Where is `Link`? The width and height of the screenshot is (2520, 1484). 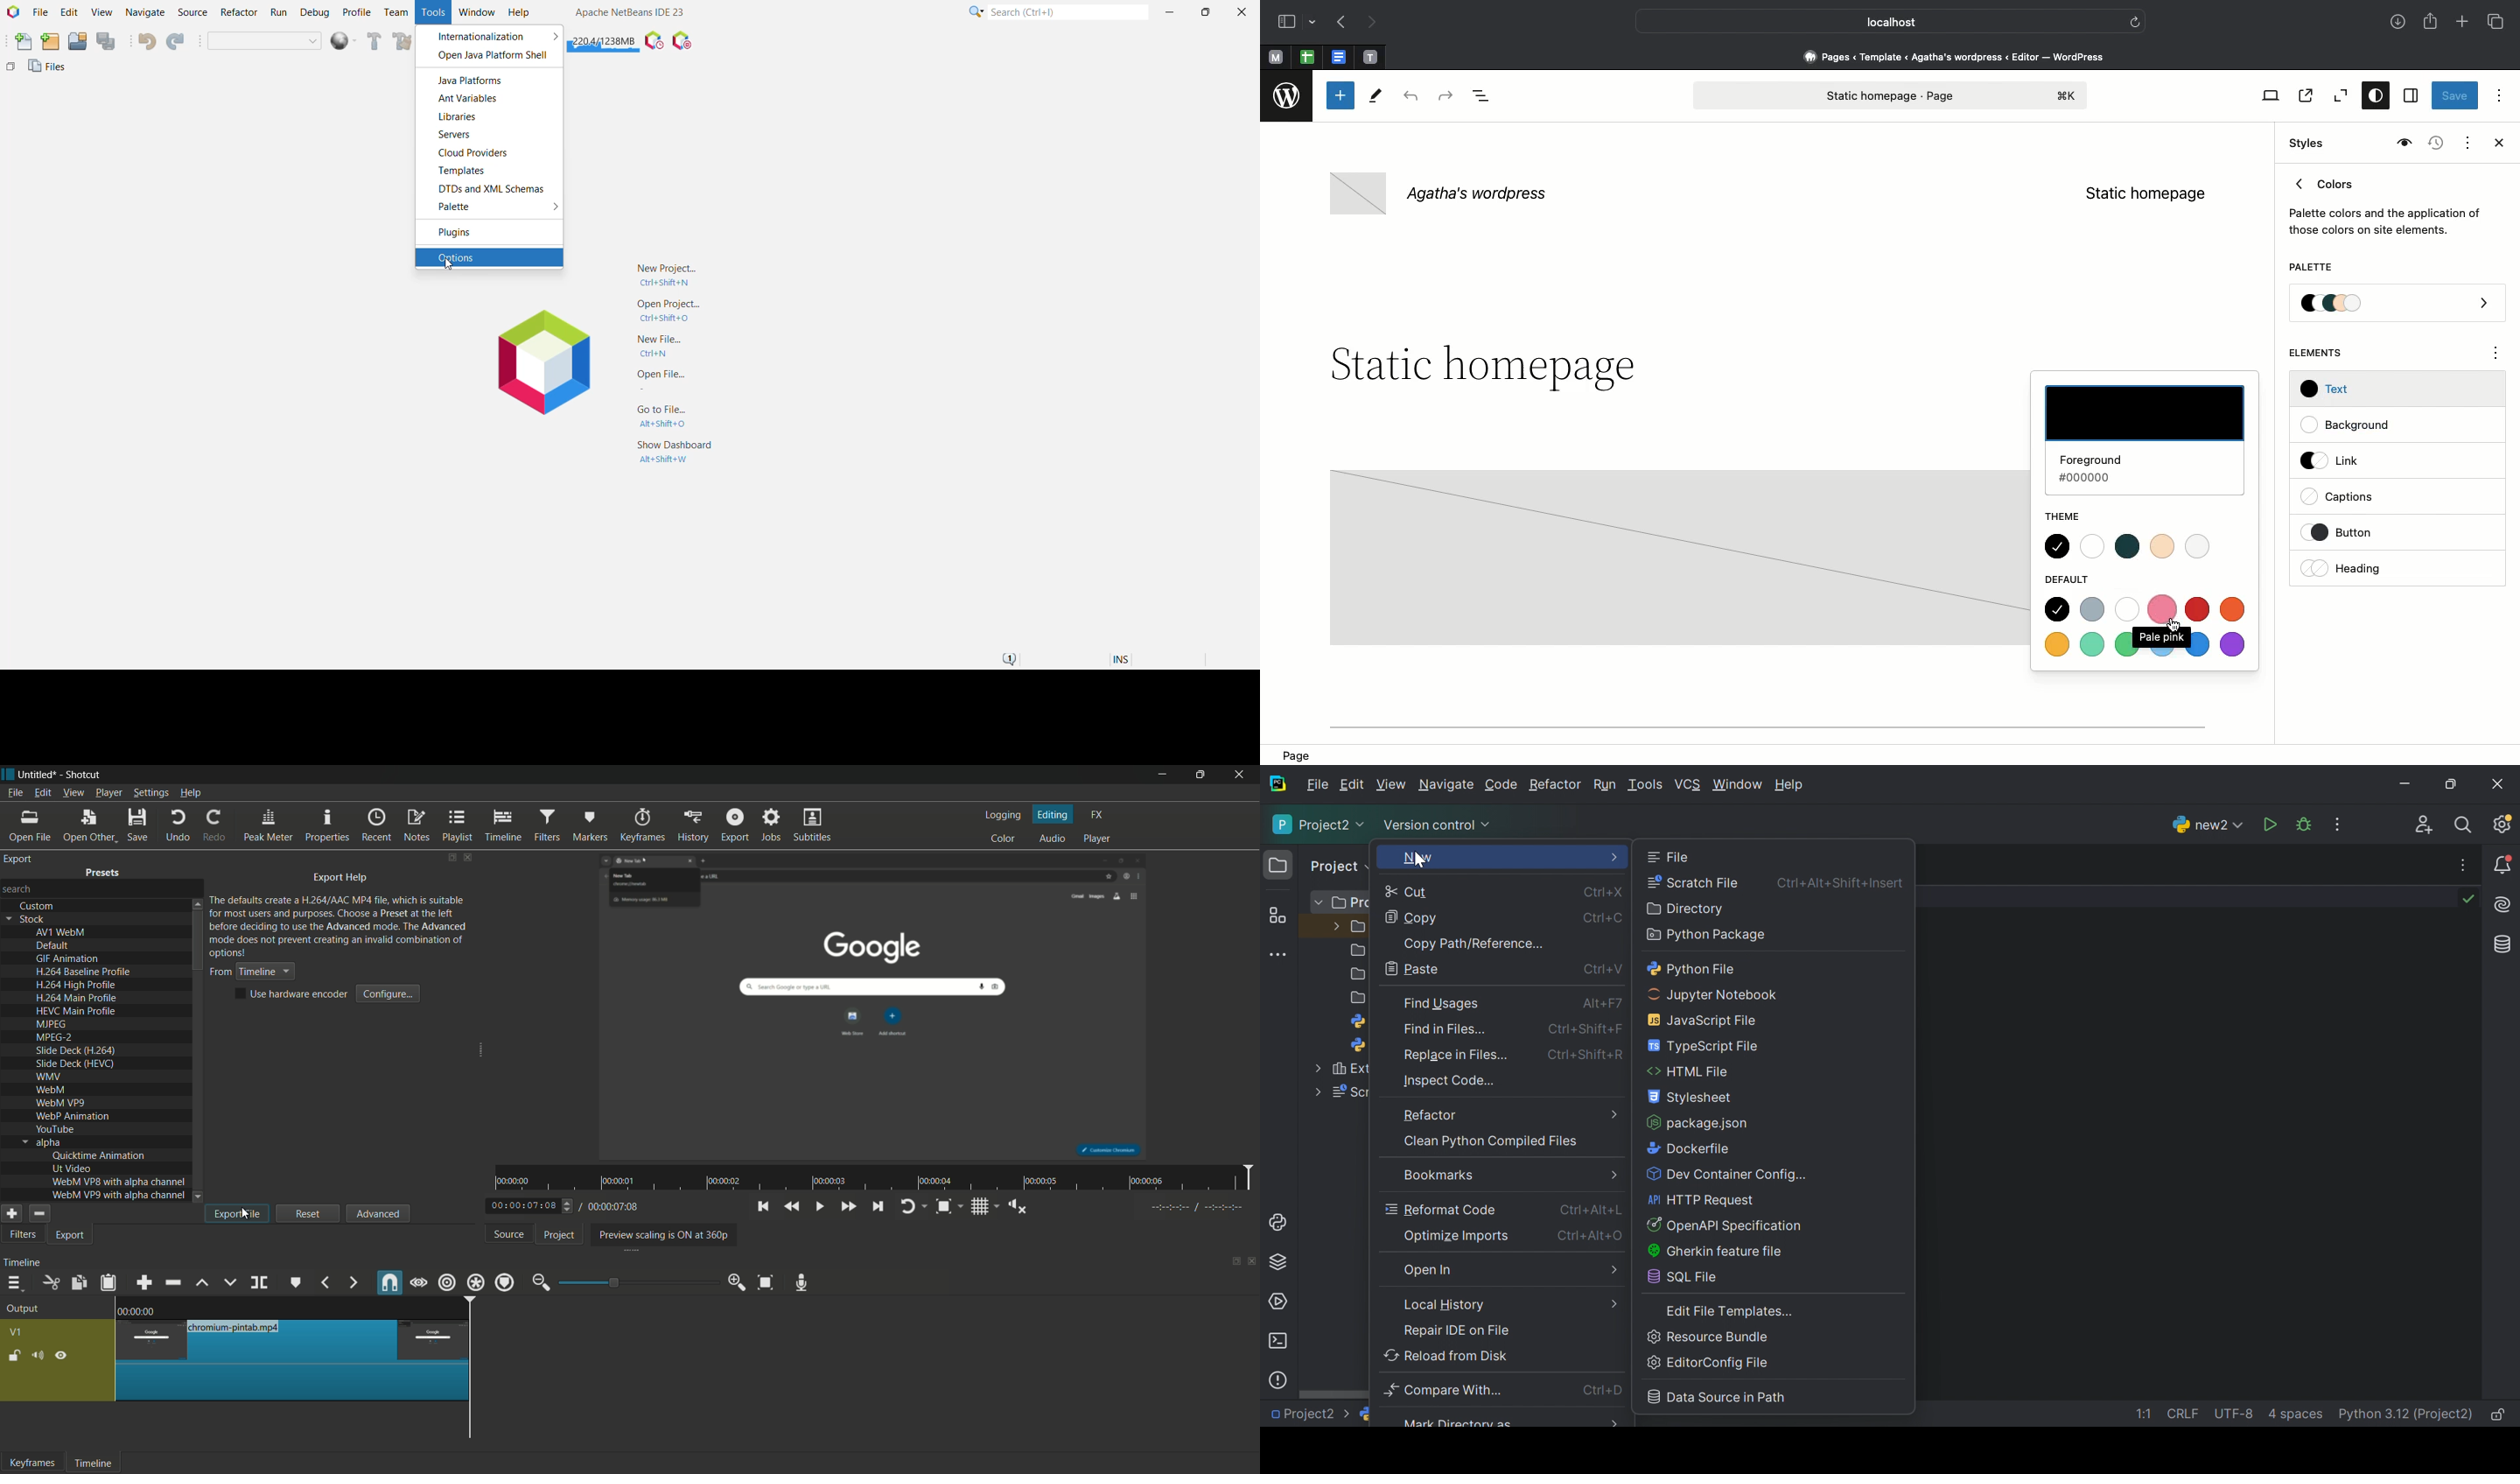 Link is located at coordinates (2337, 460).